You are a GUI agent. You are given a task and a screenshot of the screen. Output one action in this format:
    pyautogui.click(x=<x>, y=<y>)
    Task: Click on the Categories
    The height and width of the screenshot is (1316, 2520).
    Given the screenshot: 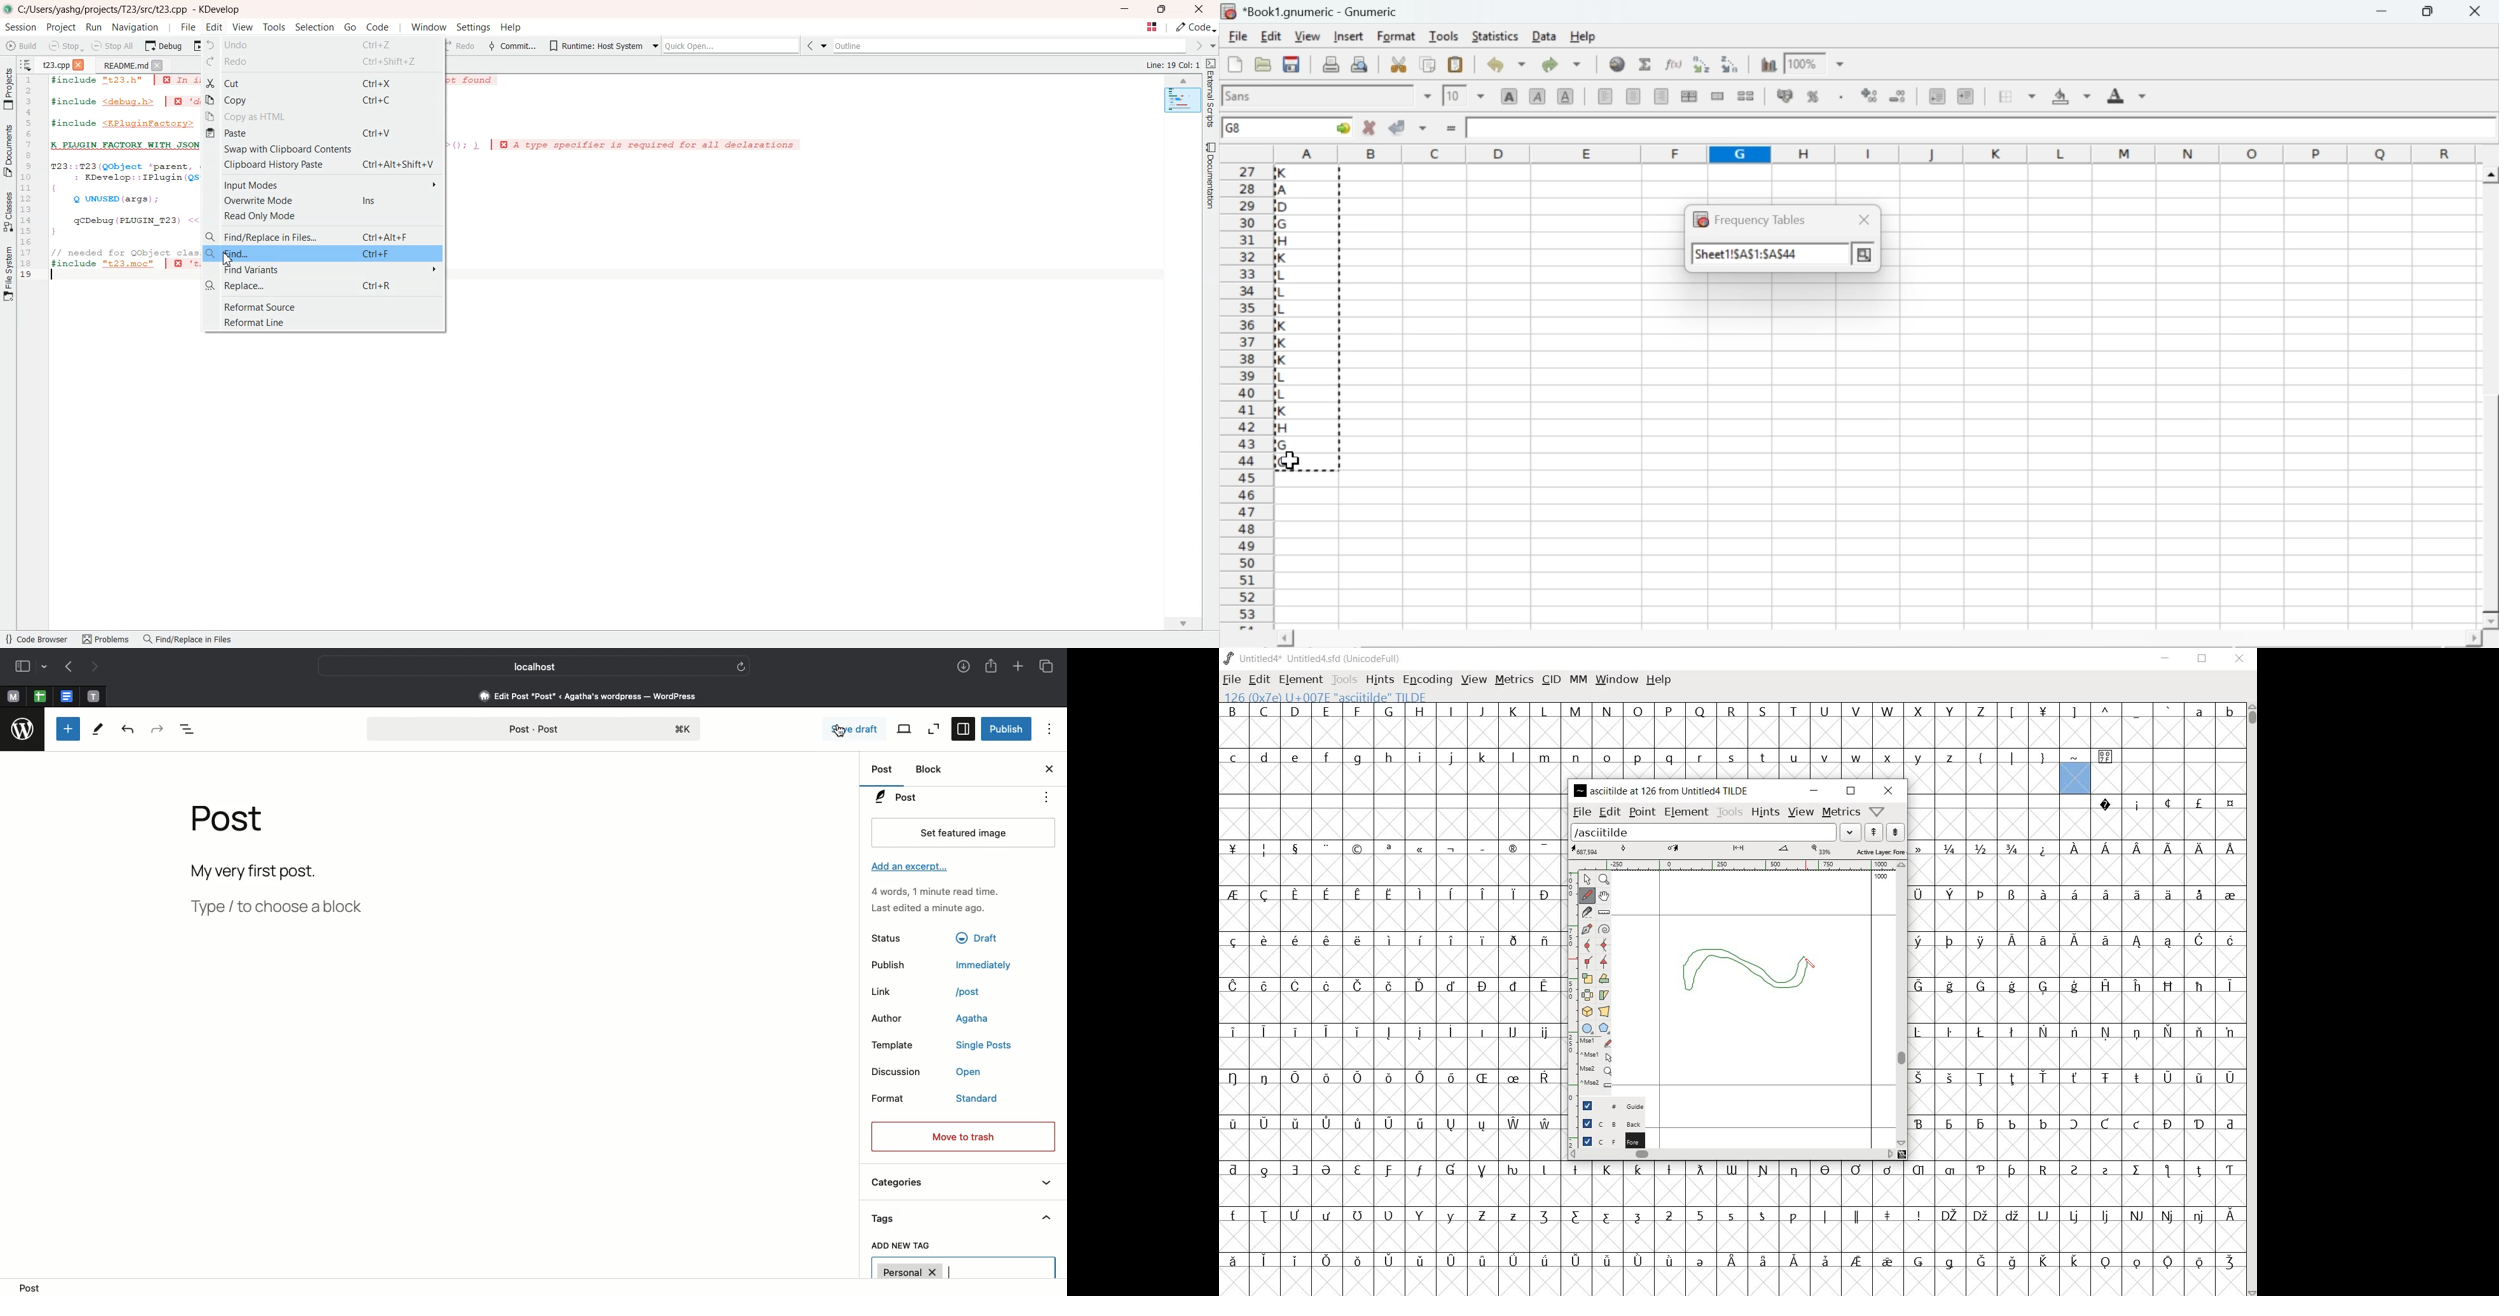 What is the action you would take?
    pyautogui.click(x=960, y=1186)
    